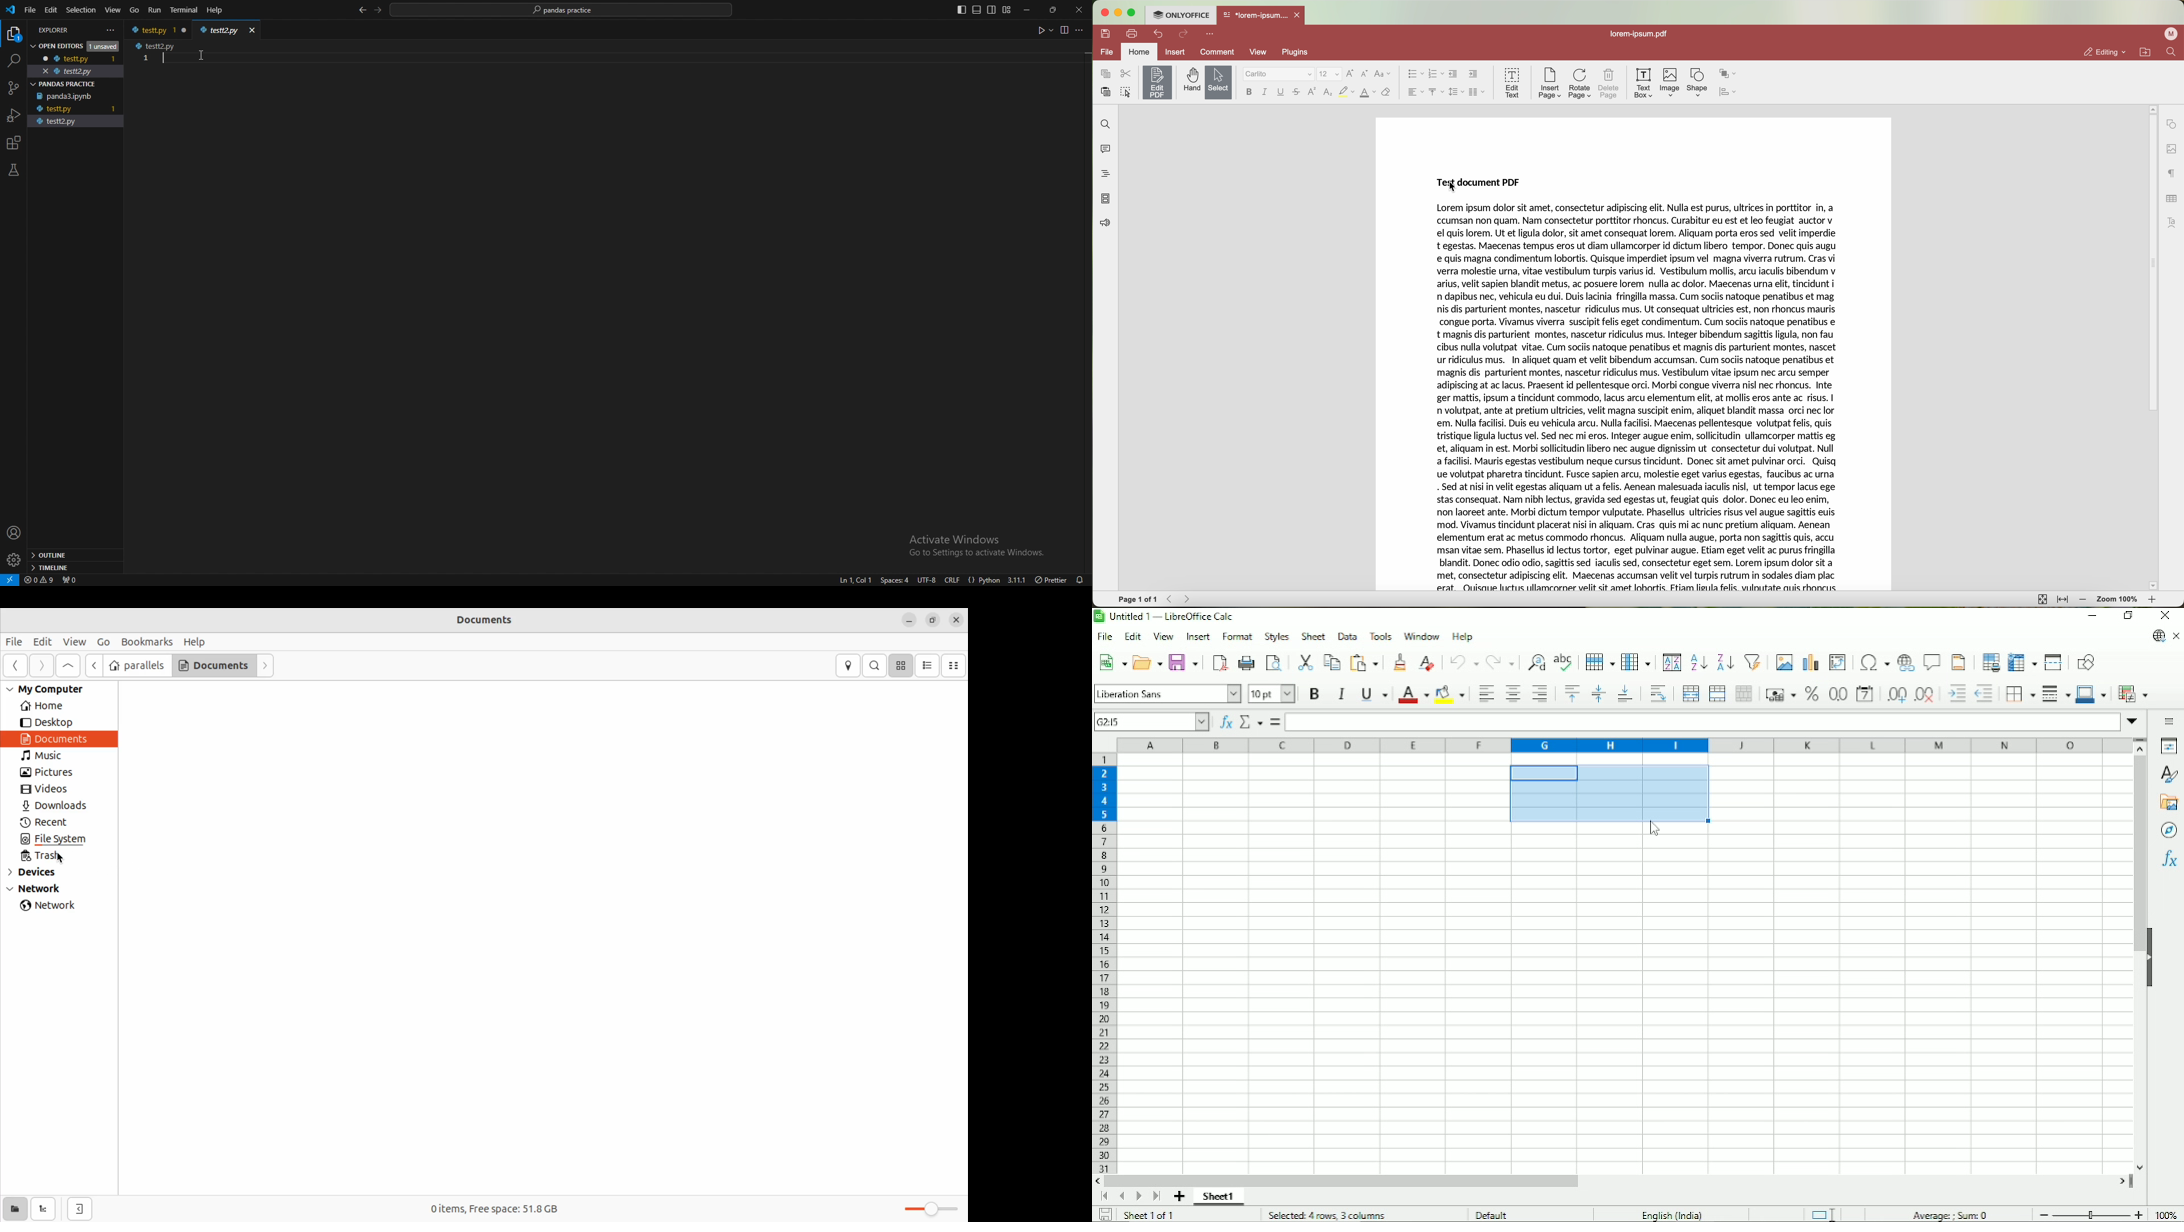  Describe the element at coordinates (1132, 33) in the screenshot. I see `print` at that location.